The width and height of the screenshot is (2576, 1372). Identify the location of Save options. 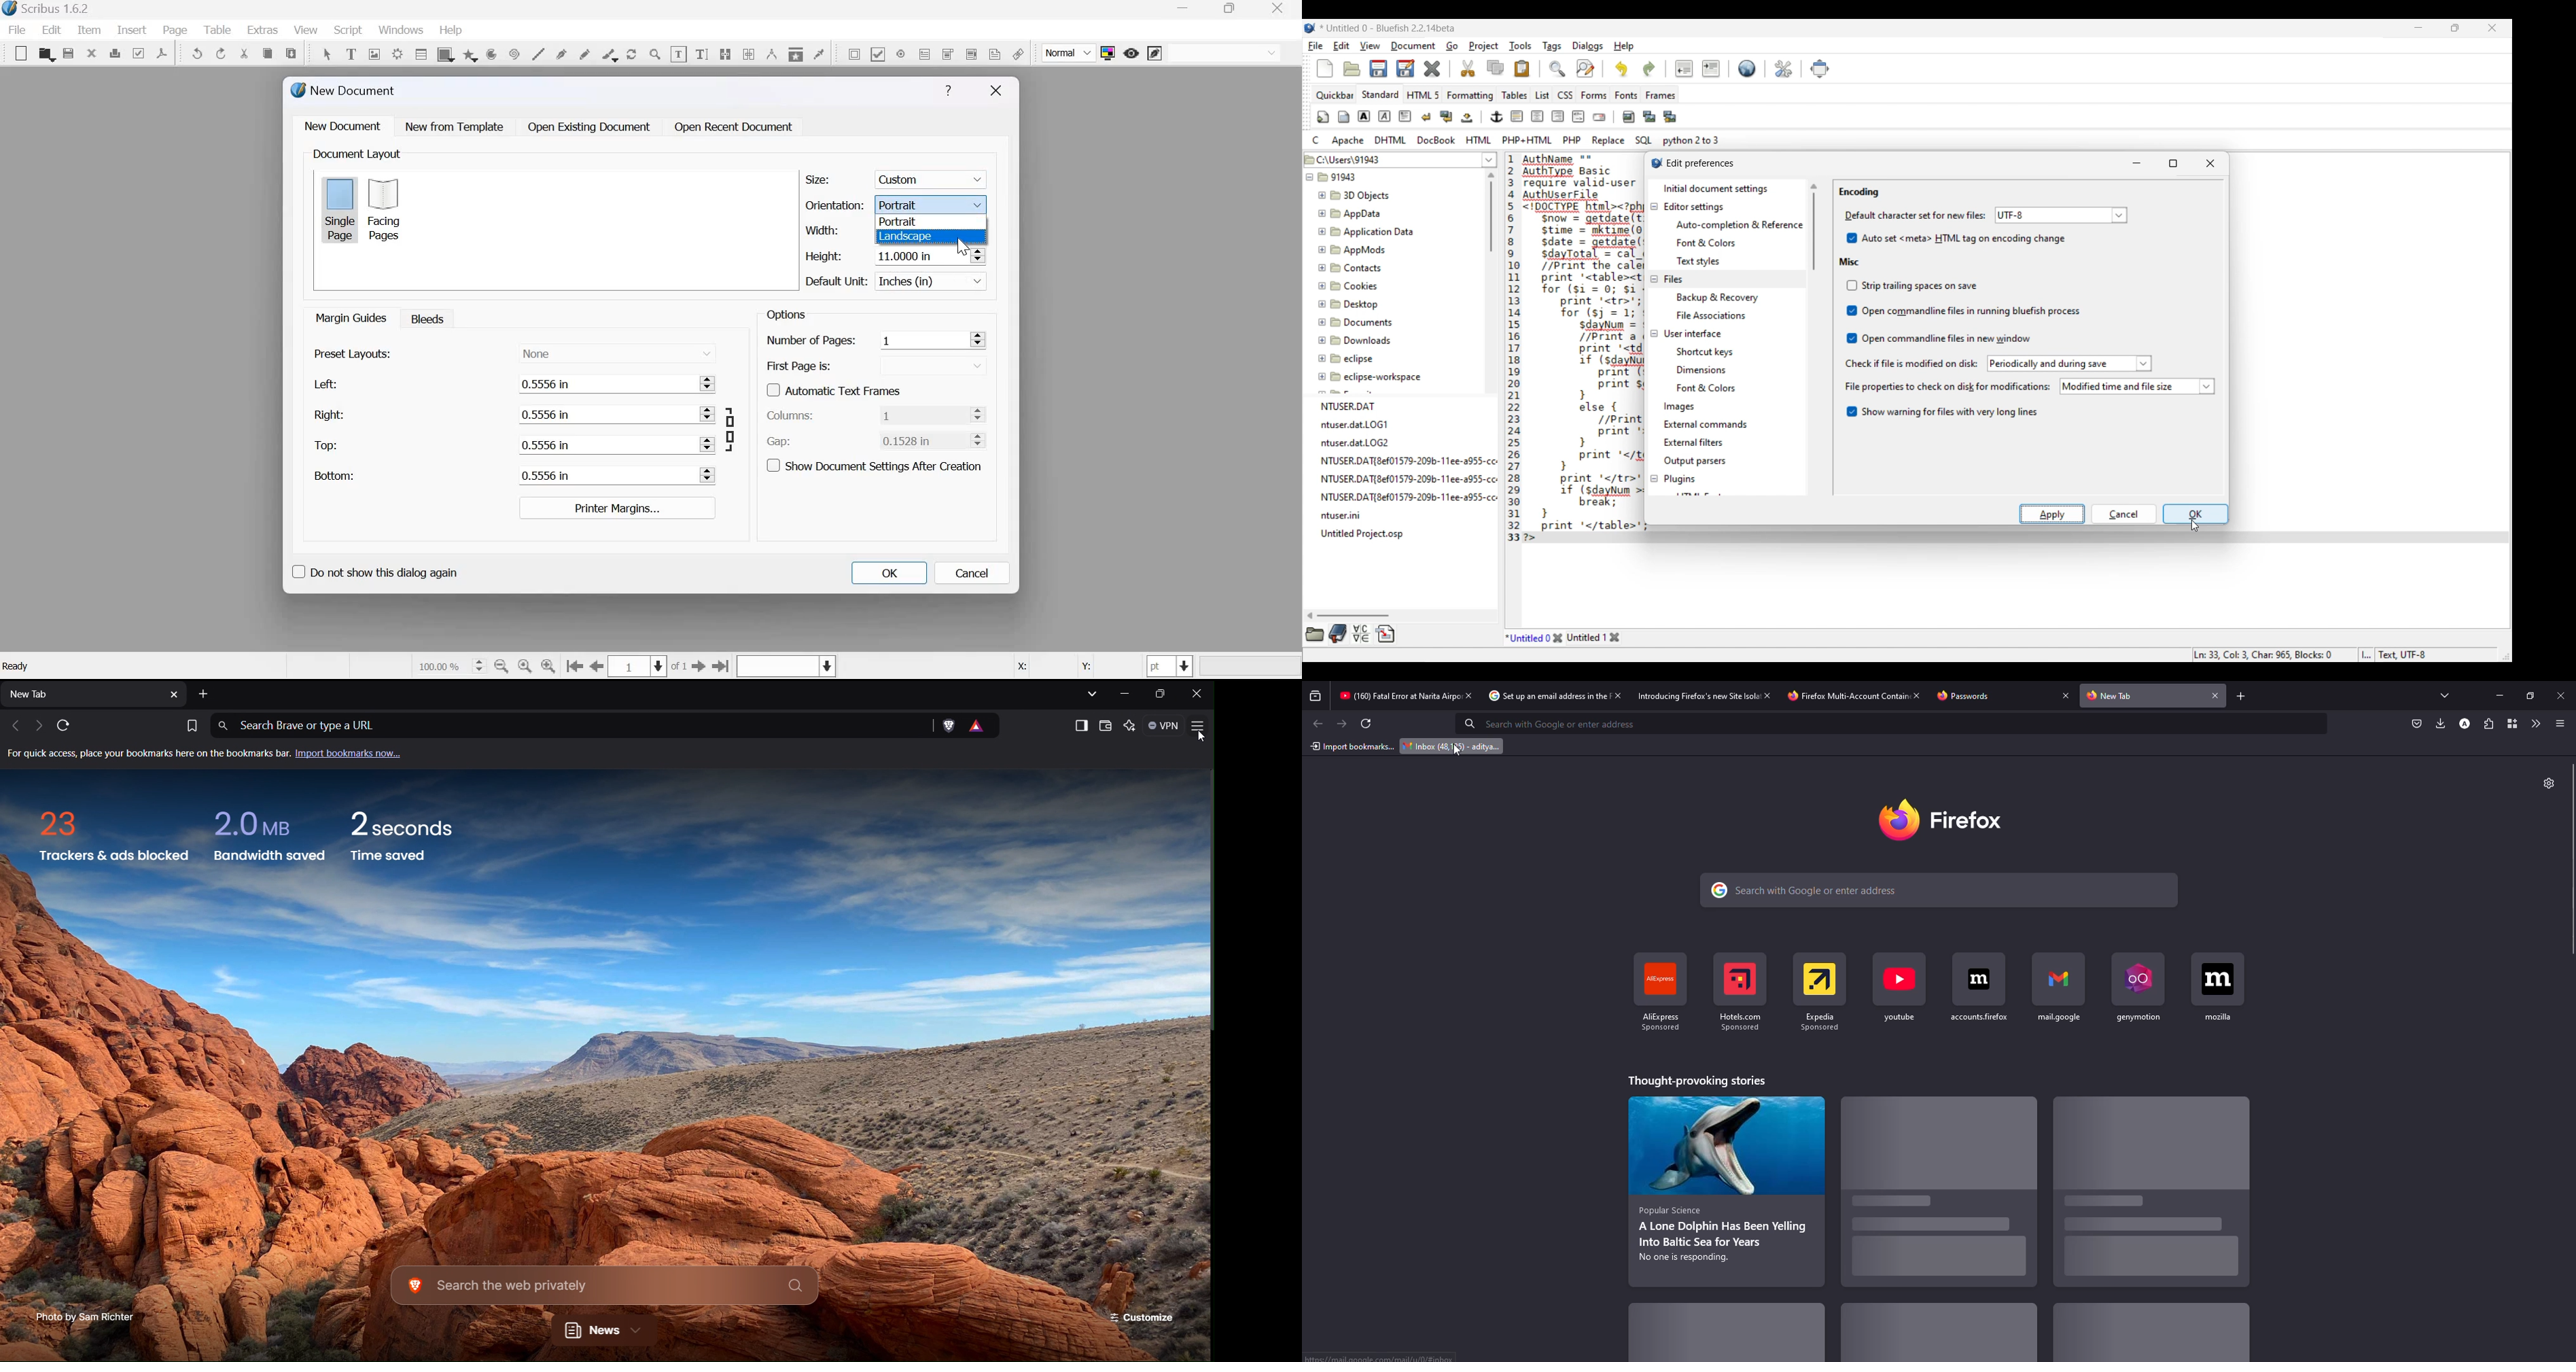
(1393, 68).